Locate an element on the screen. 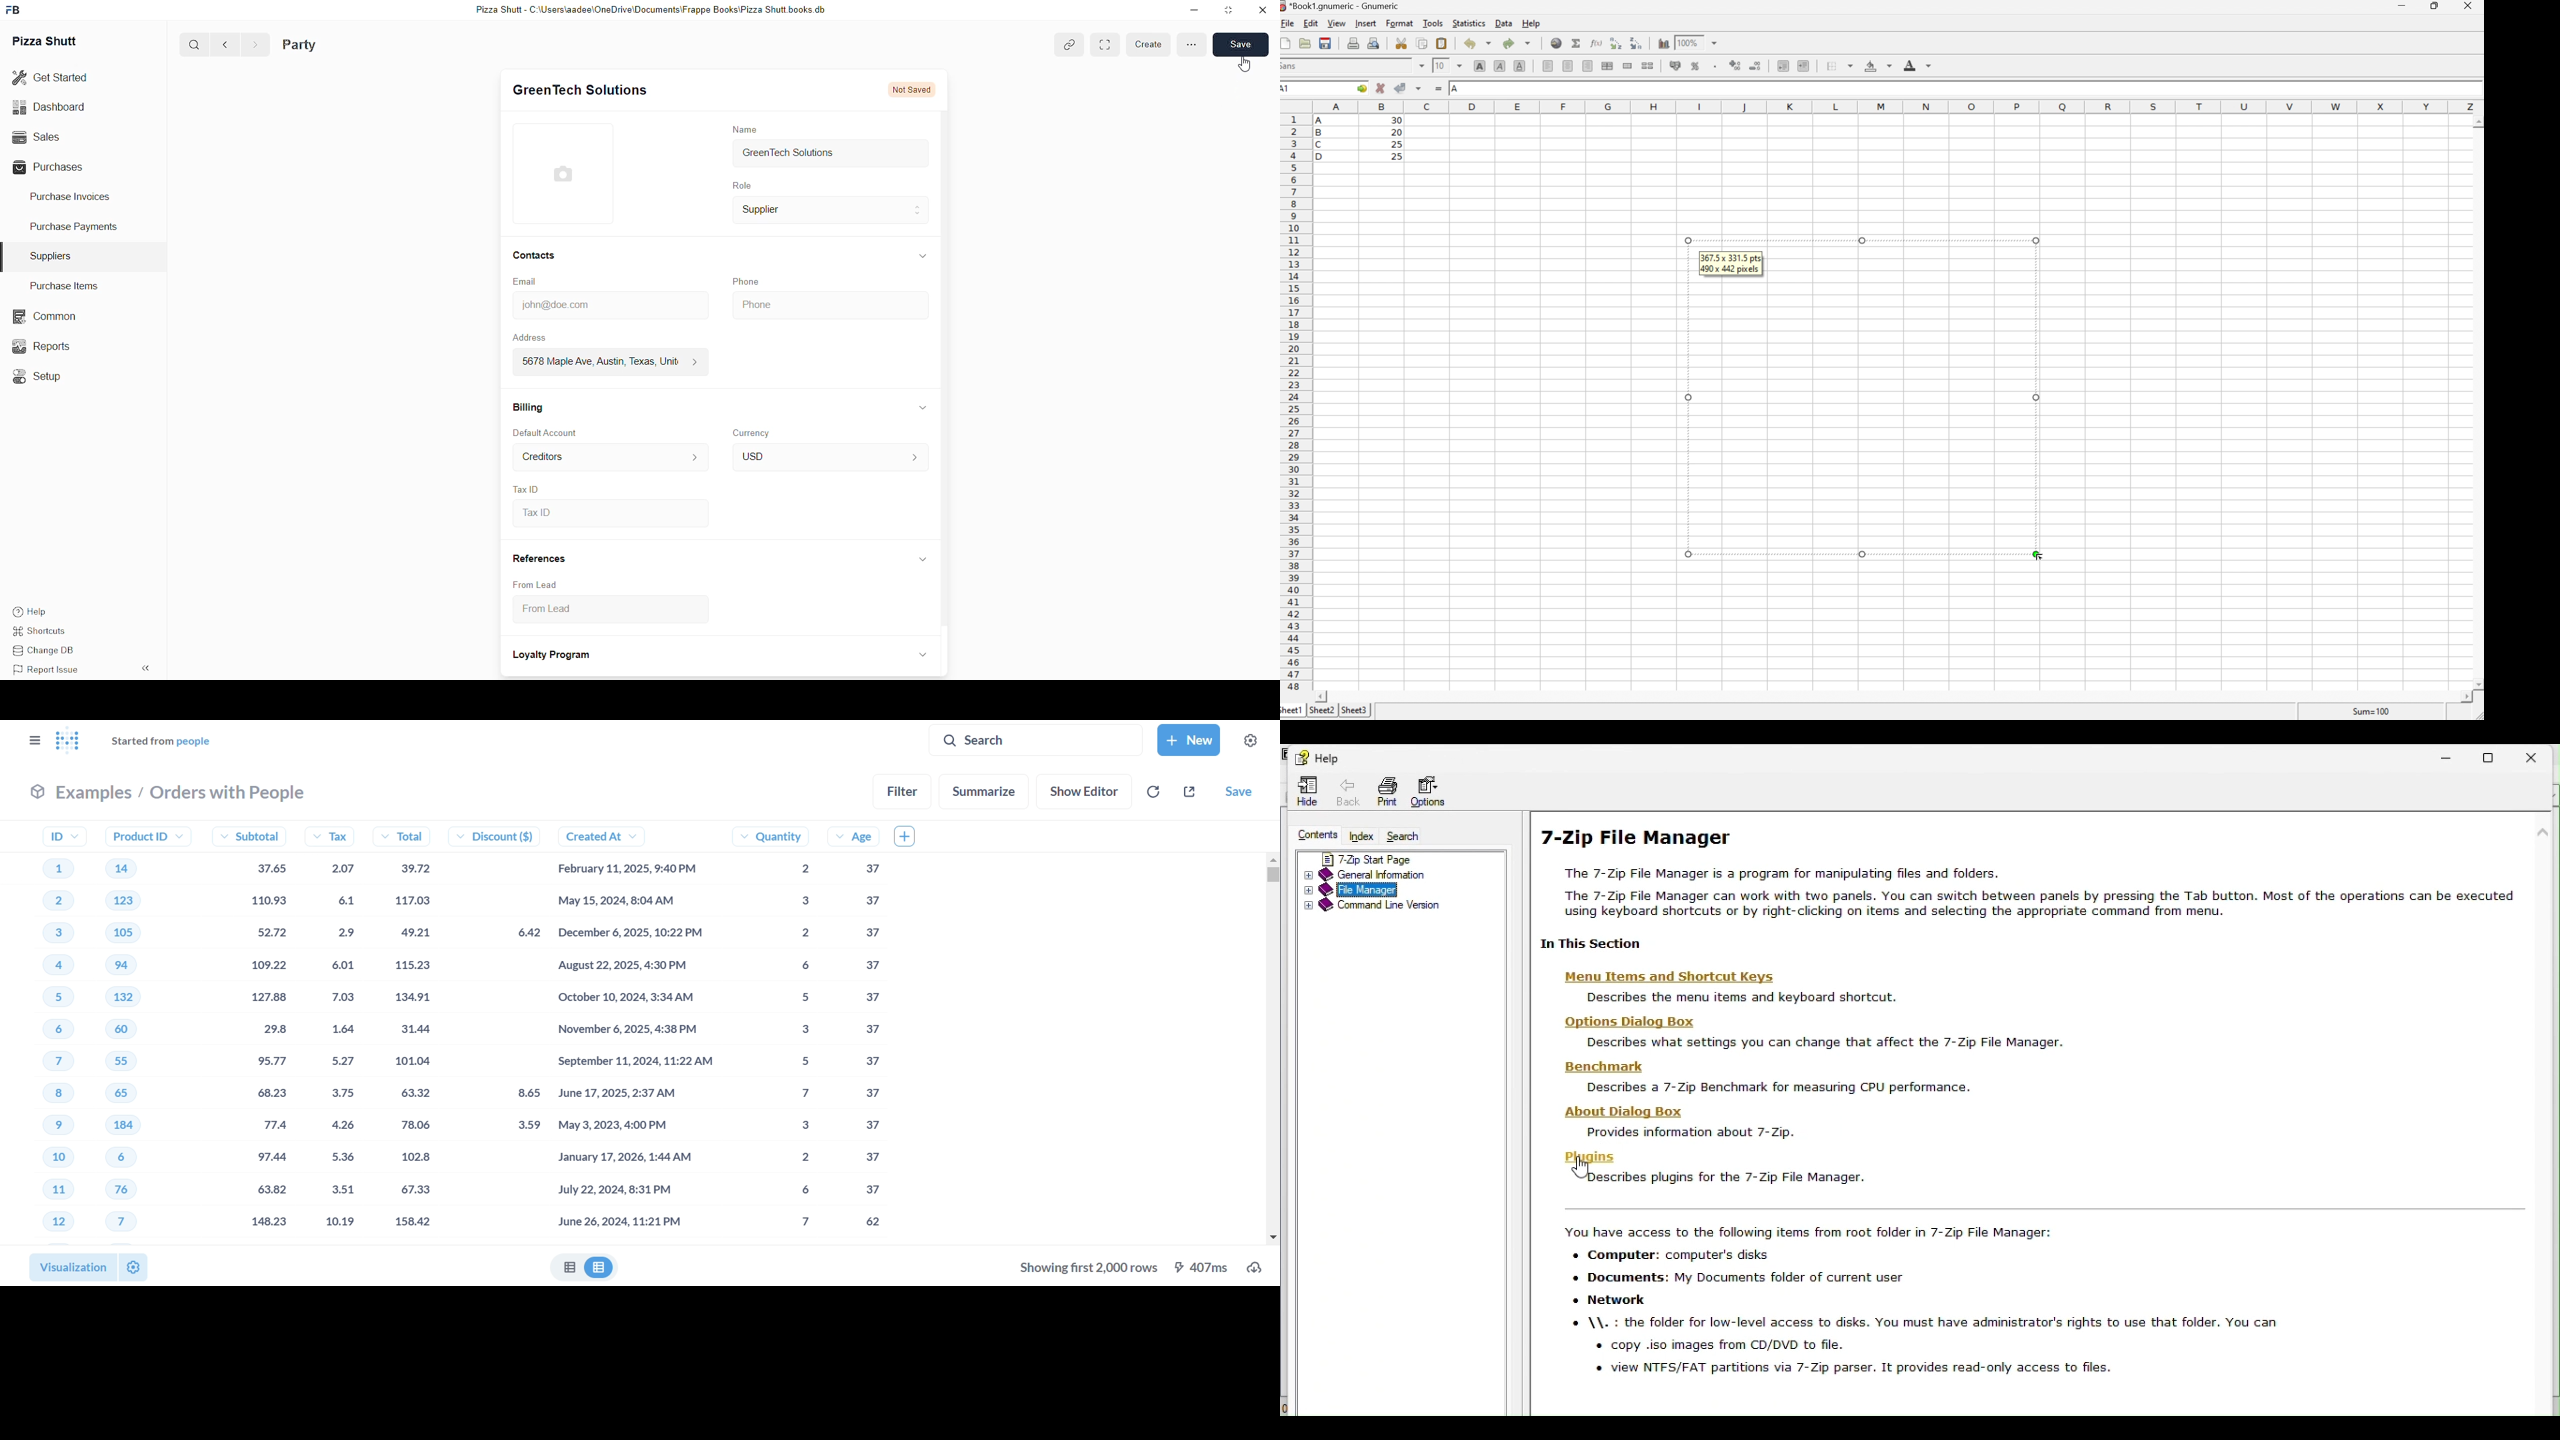 The height and width of the screenshot is (1456, 2576). link is located at coordinates (1069, 44).